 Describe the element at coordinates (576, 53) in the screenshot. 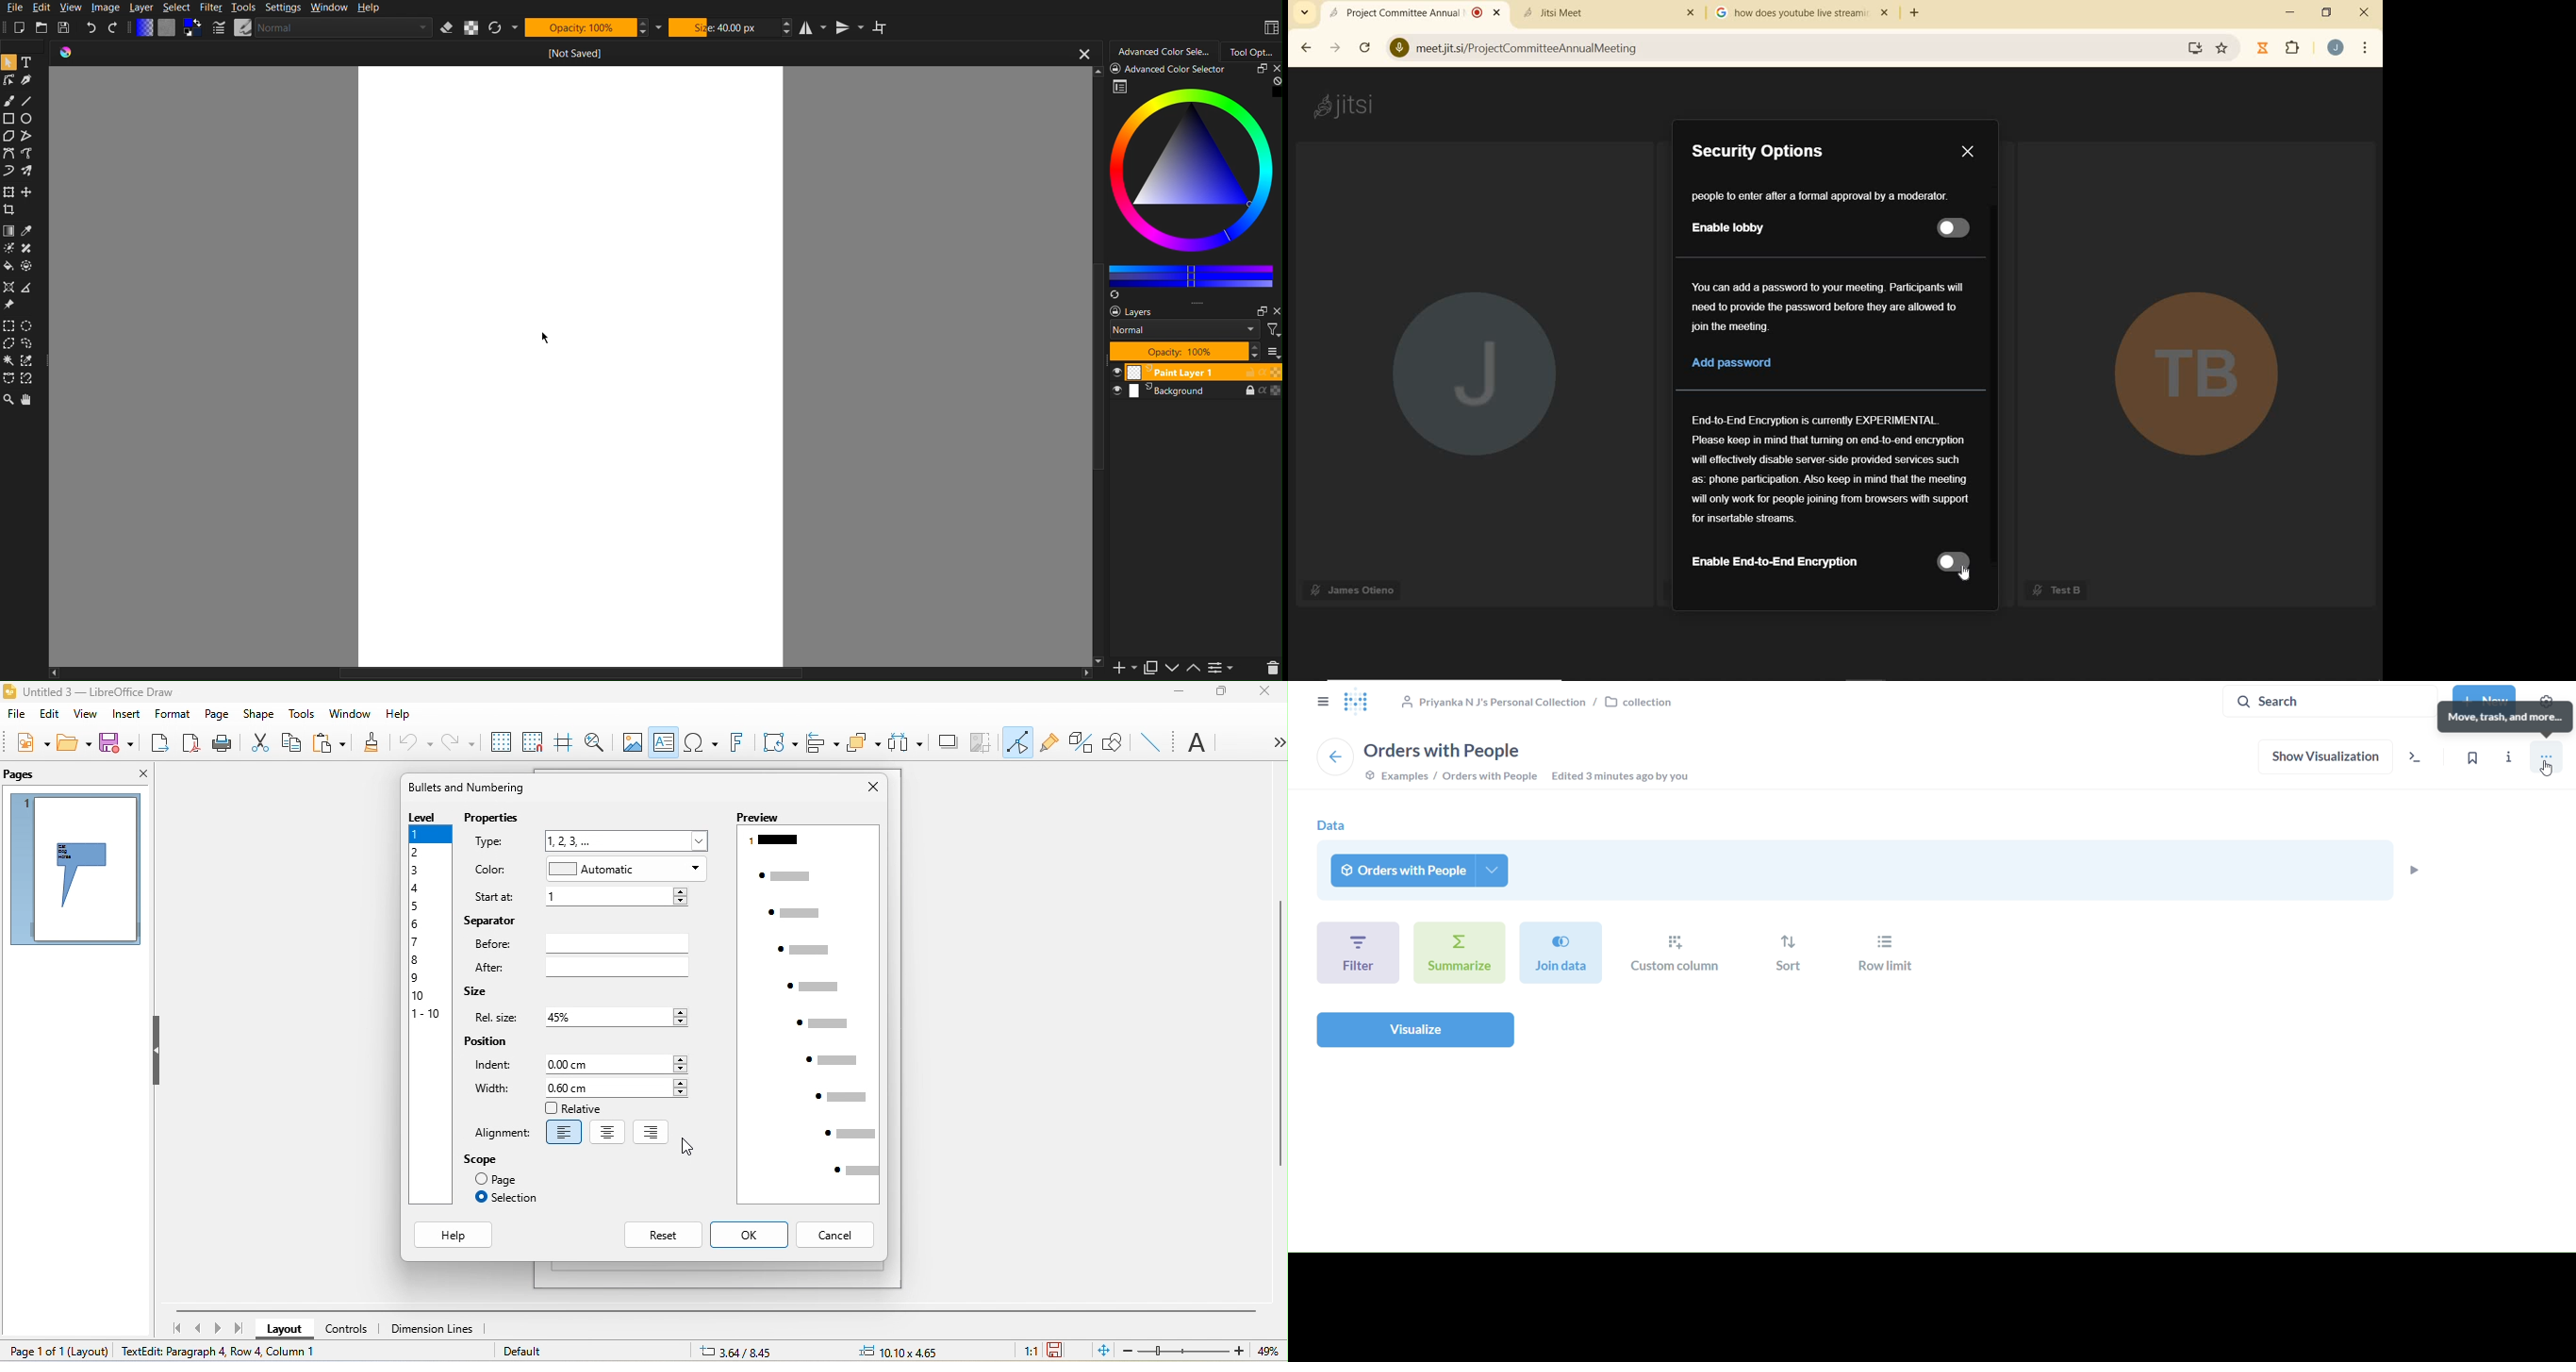

I see `[Not Saved]` at that location.